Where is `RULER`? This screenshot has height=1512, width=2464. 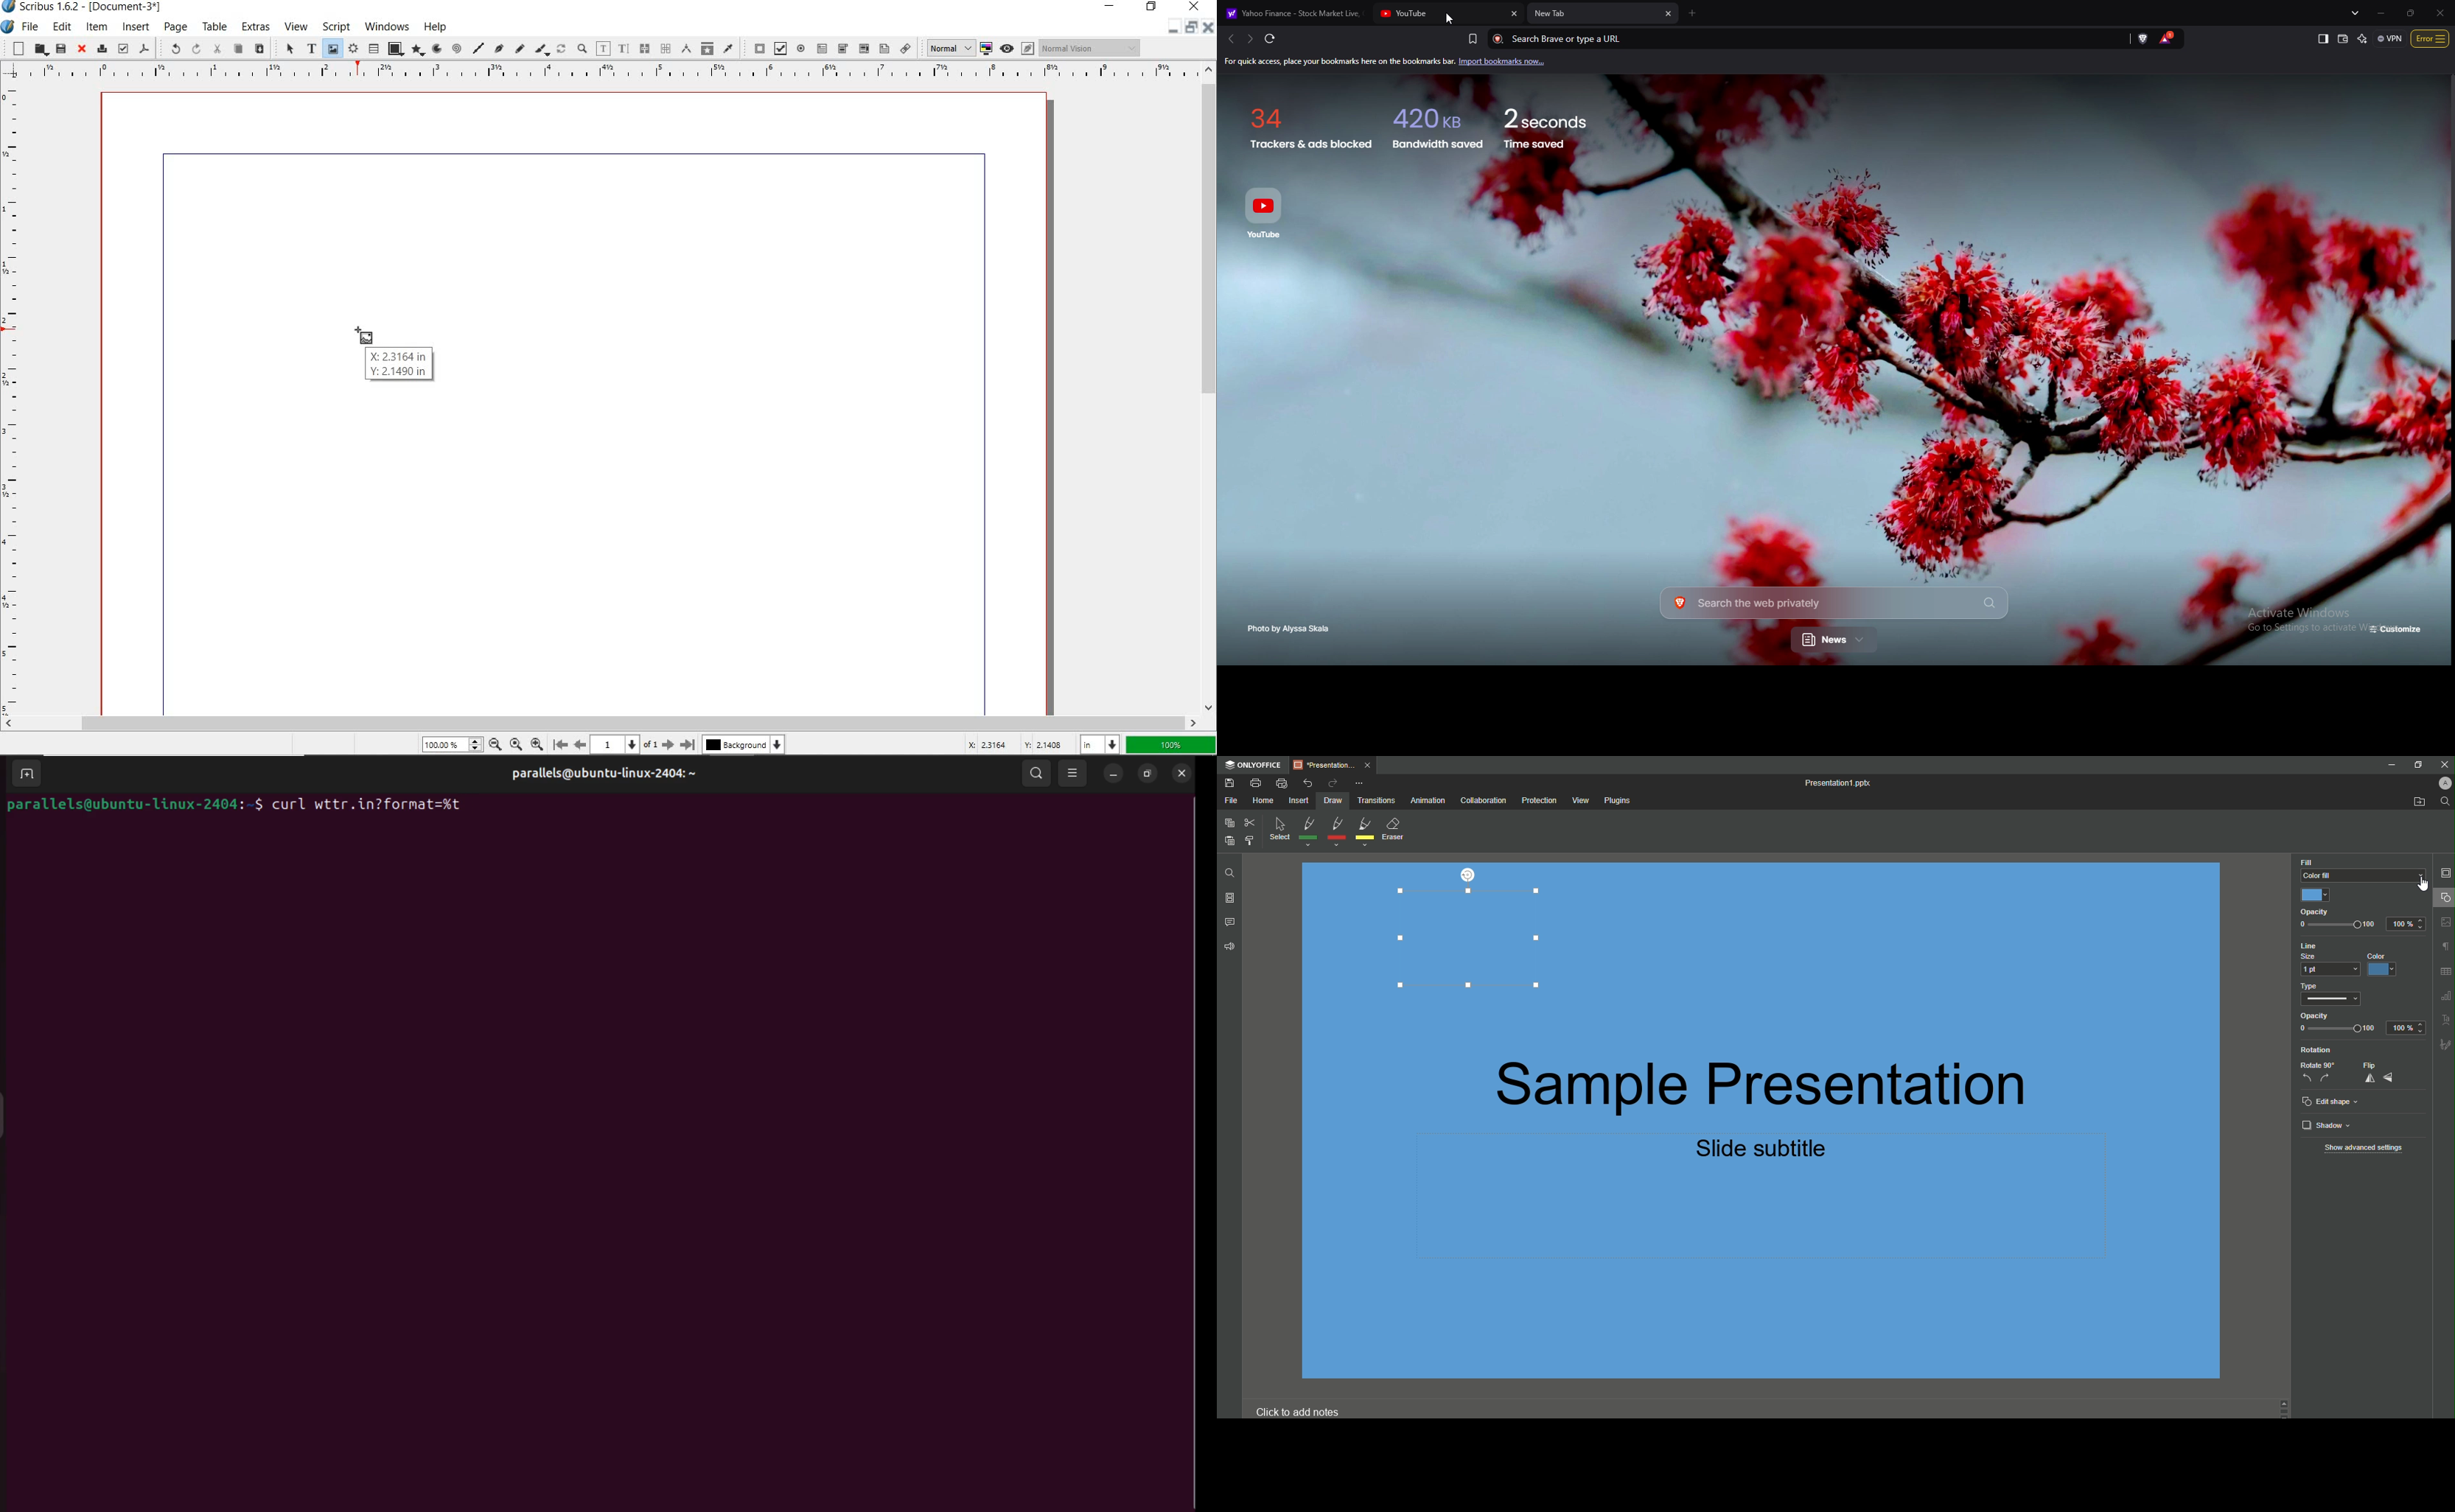 RULER is located at coordinates (595, 71).